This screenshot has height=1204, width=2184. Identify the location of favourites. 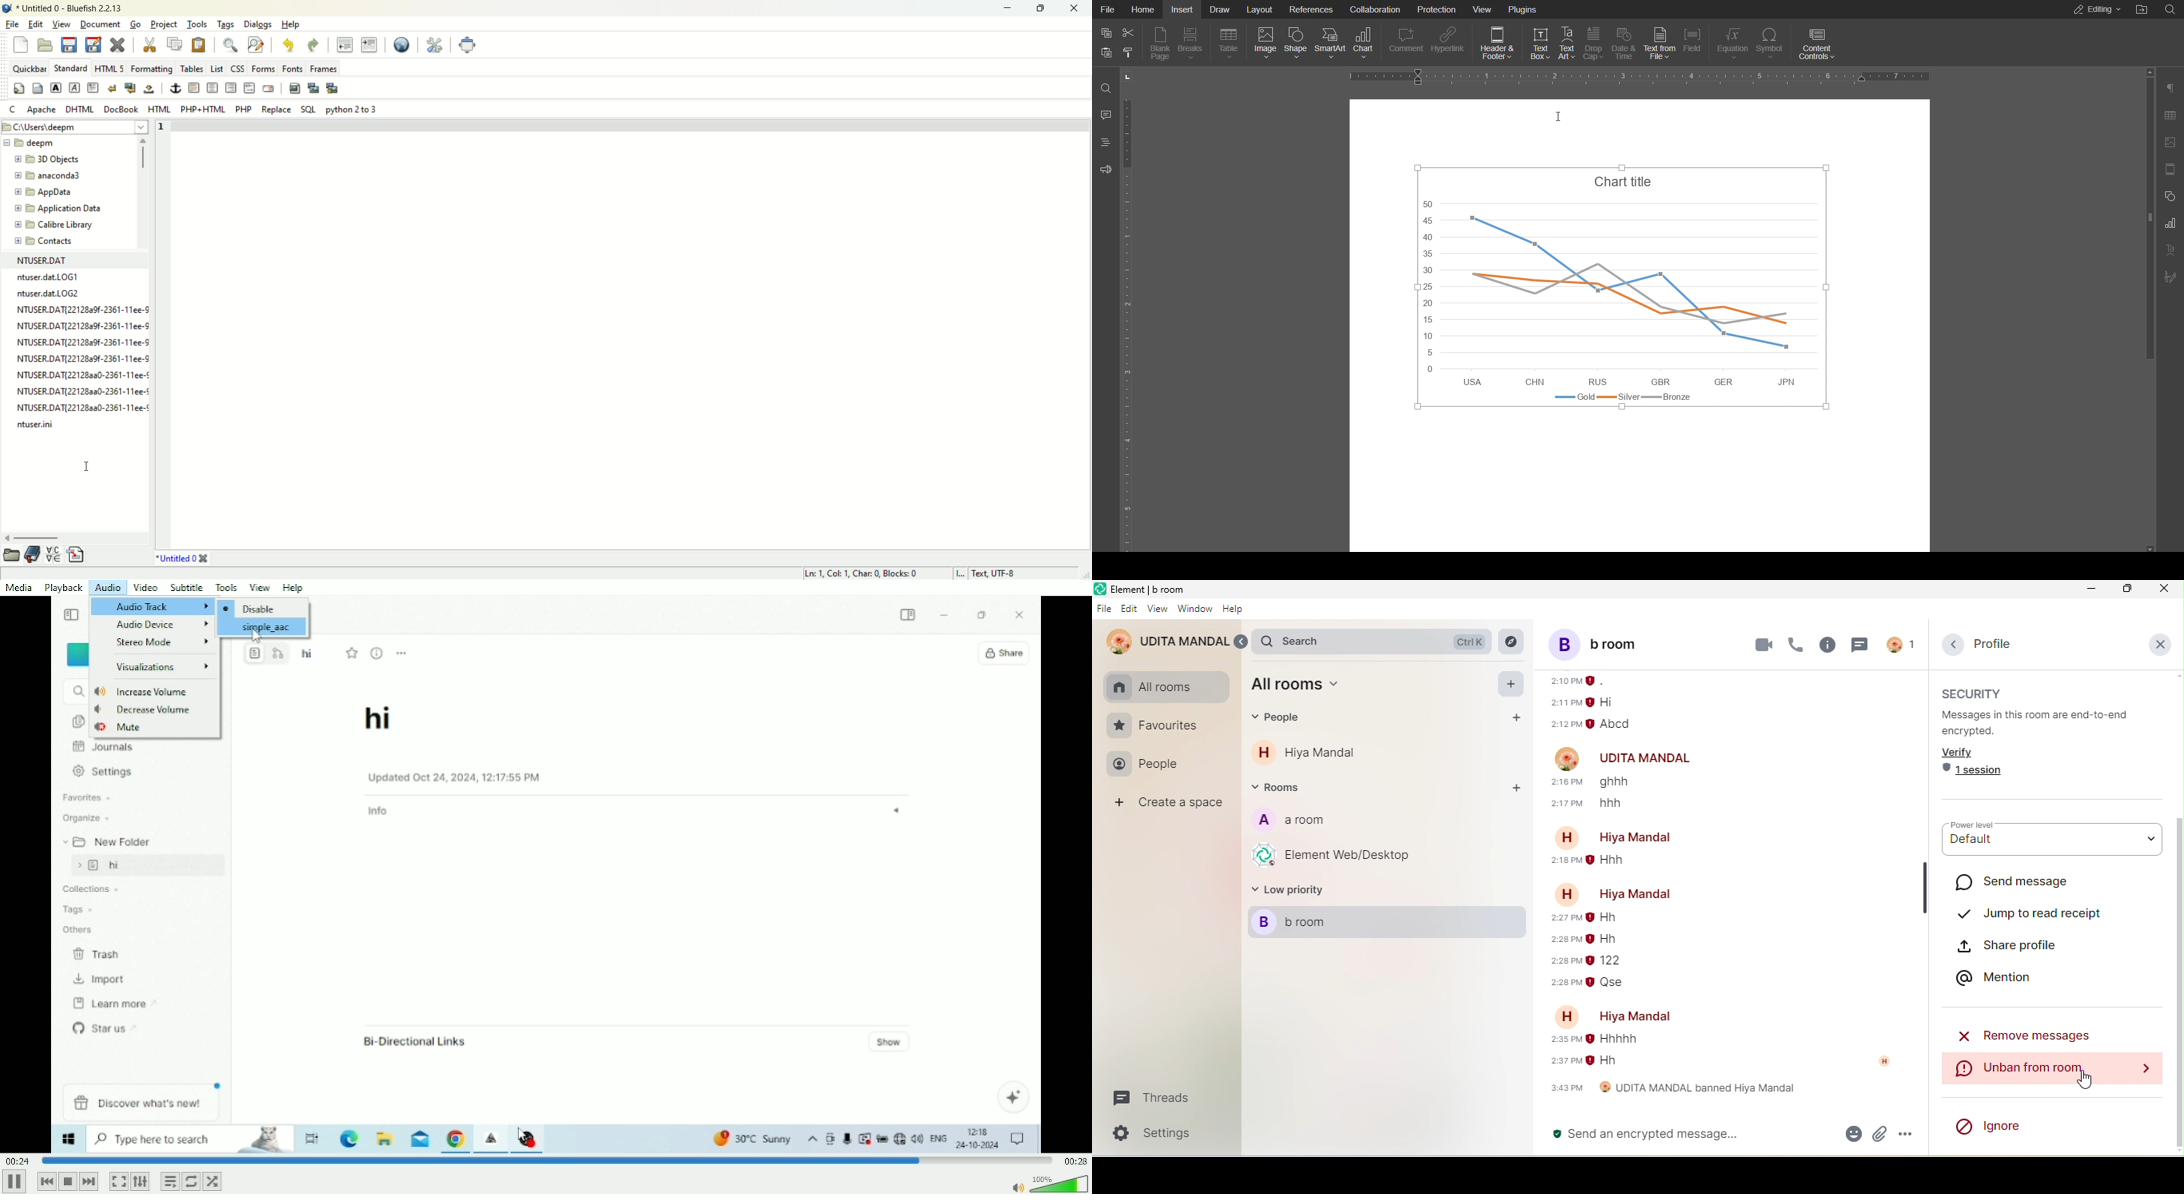
(1154, 726).